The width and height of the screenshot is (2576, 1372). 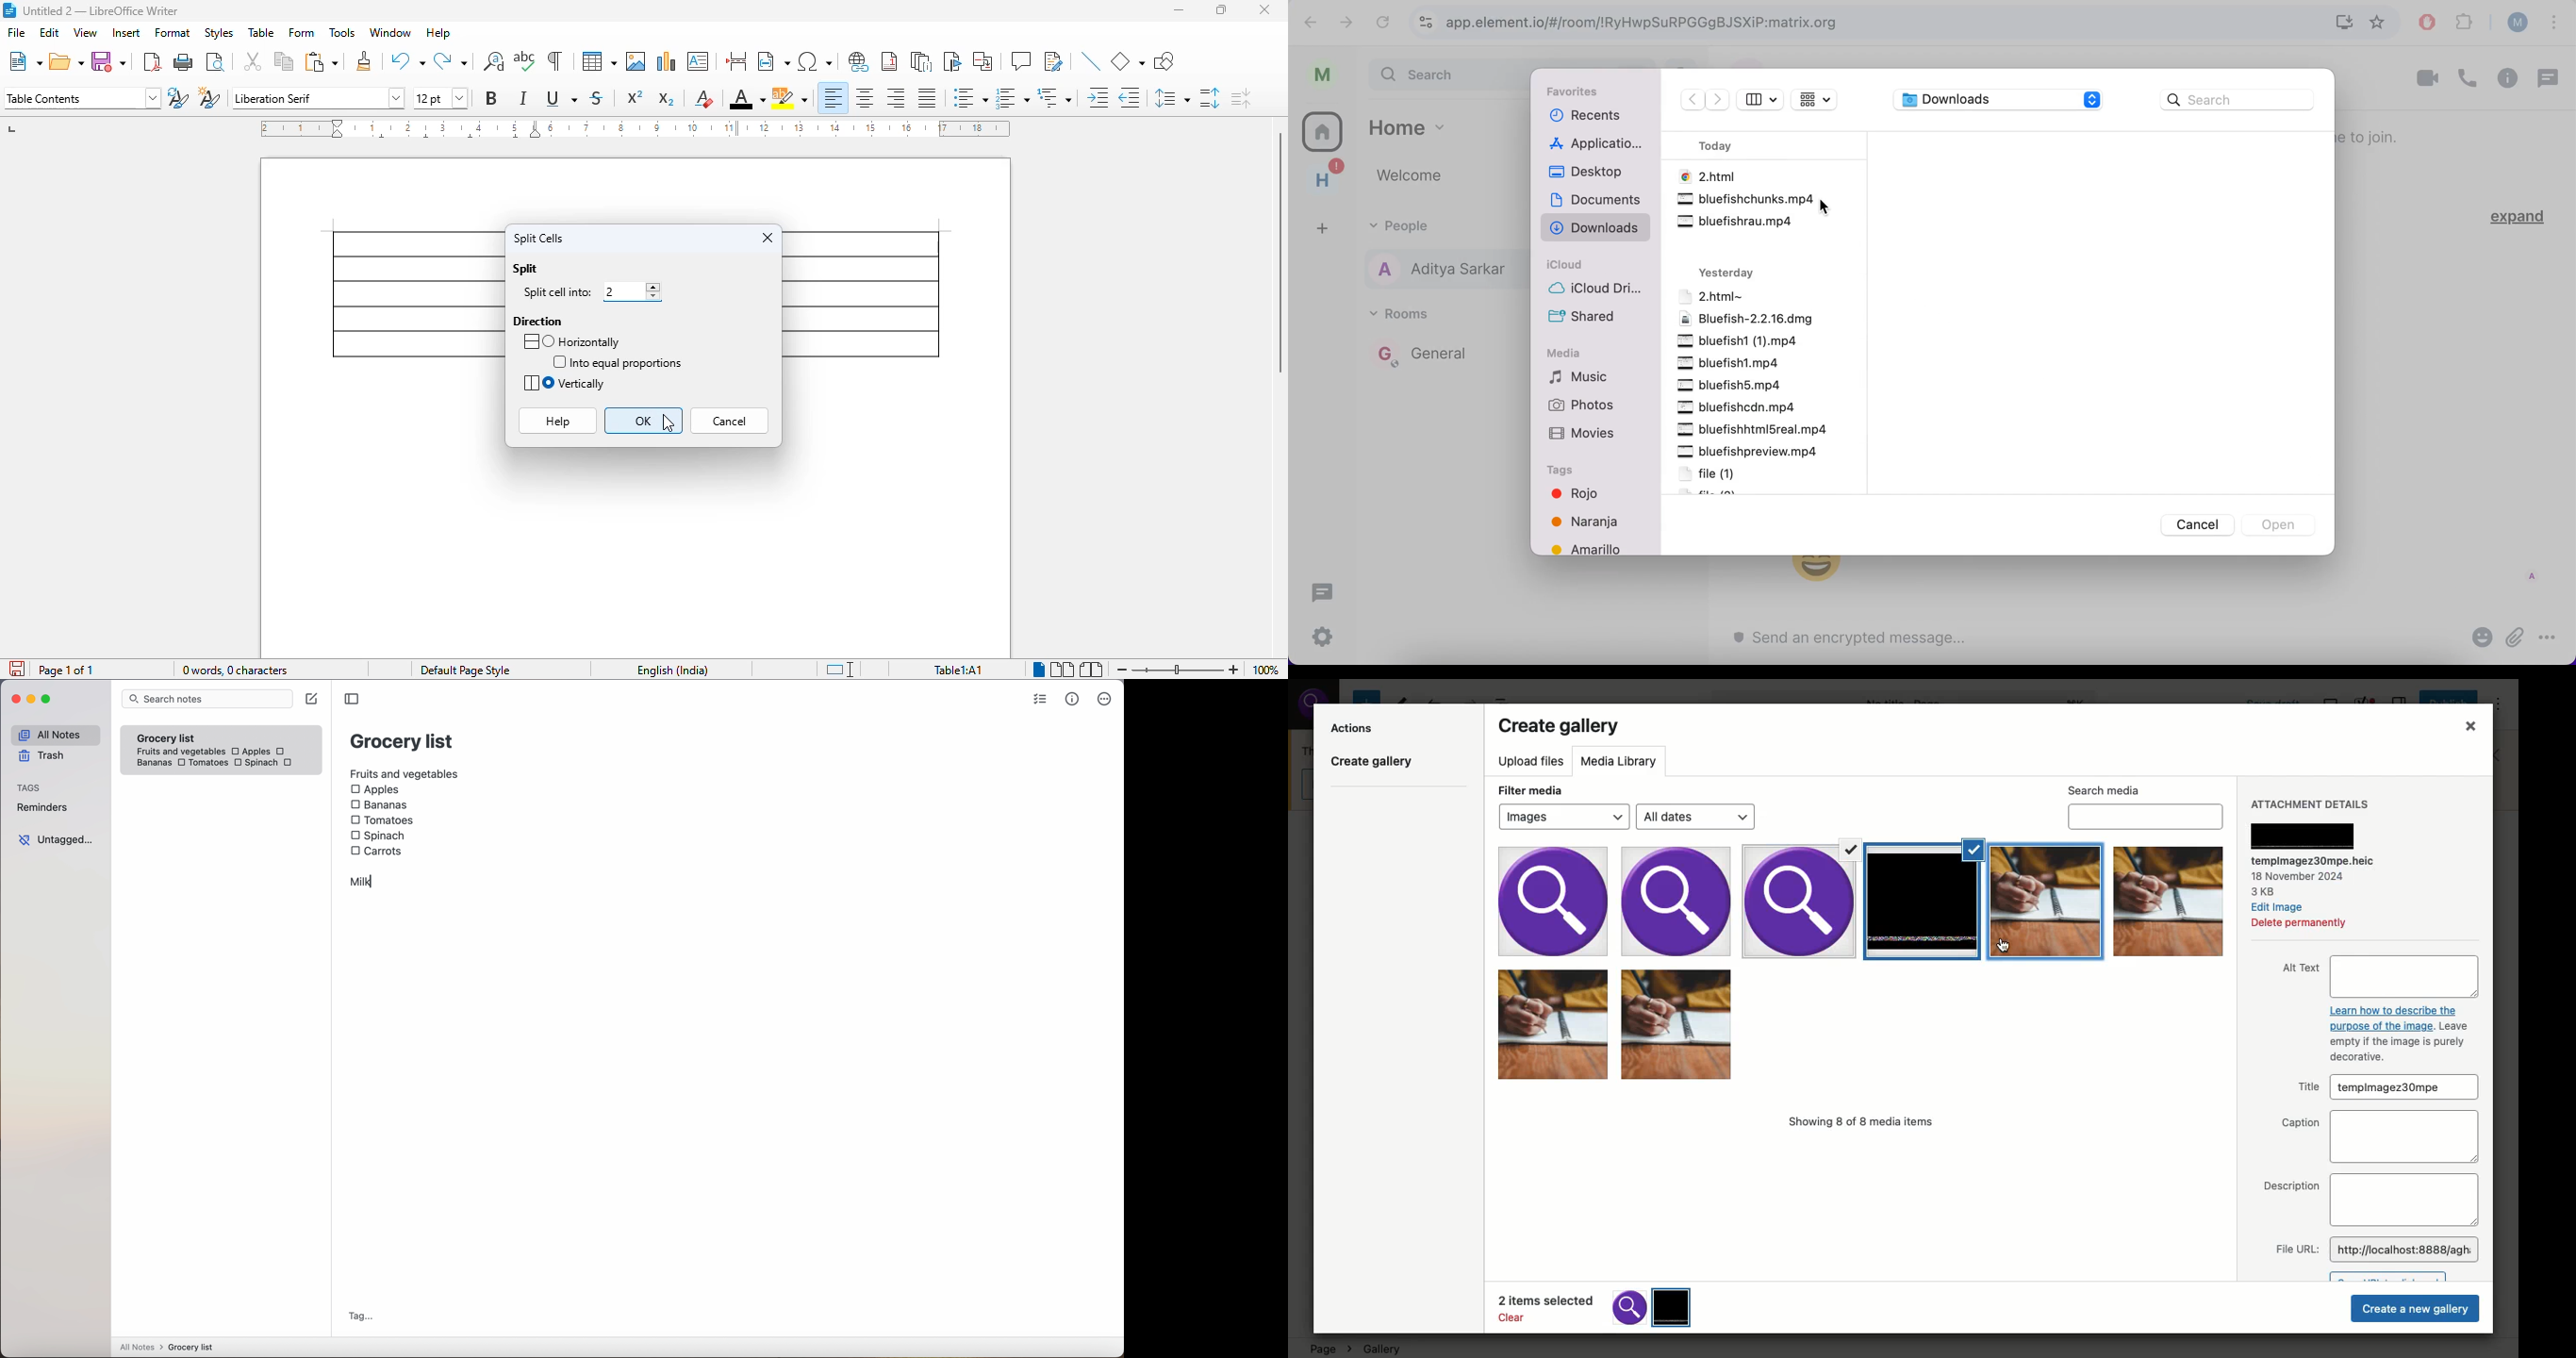 What do you see at coordinates (1687, 100) in the screenshot?
I see `` at bounding box center [1687, 100].